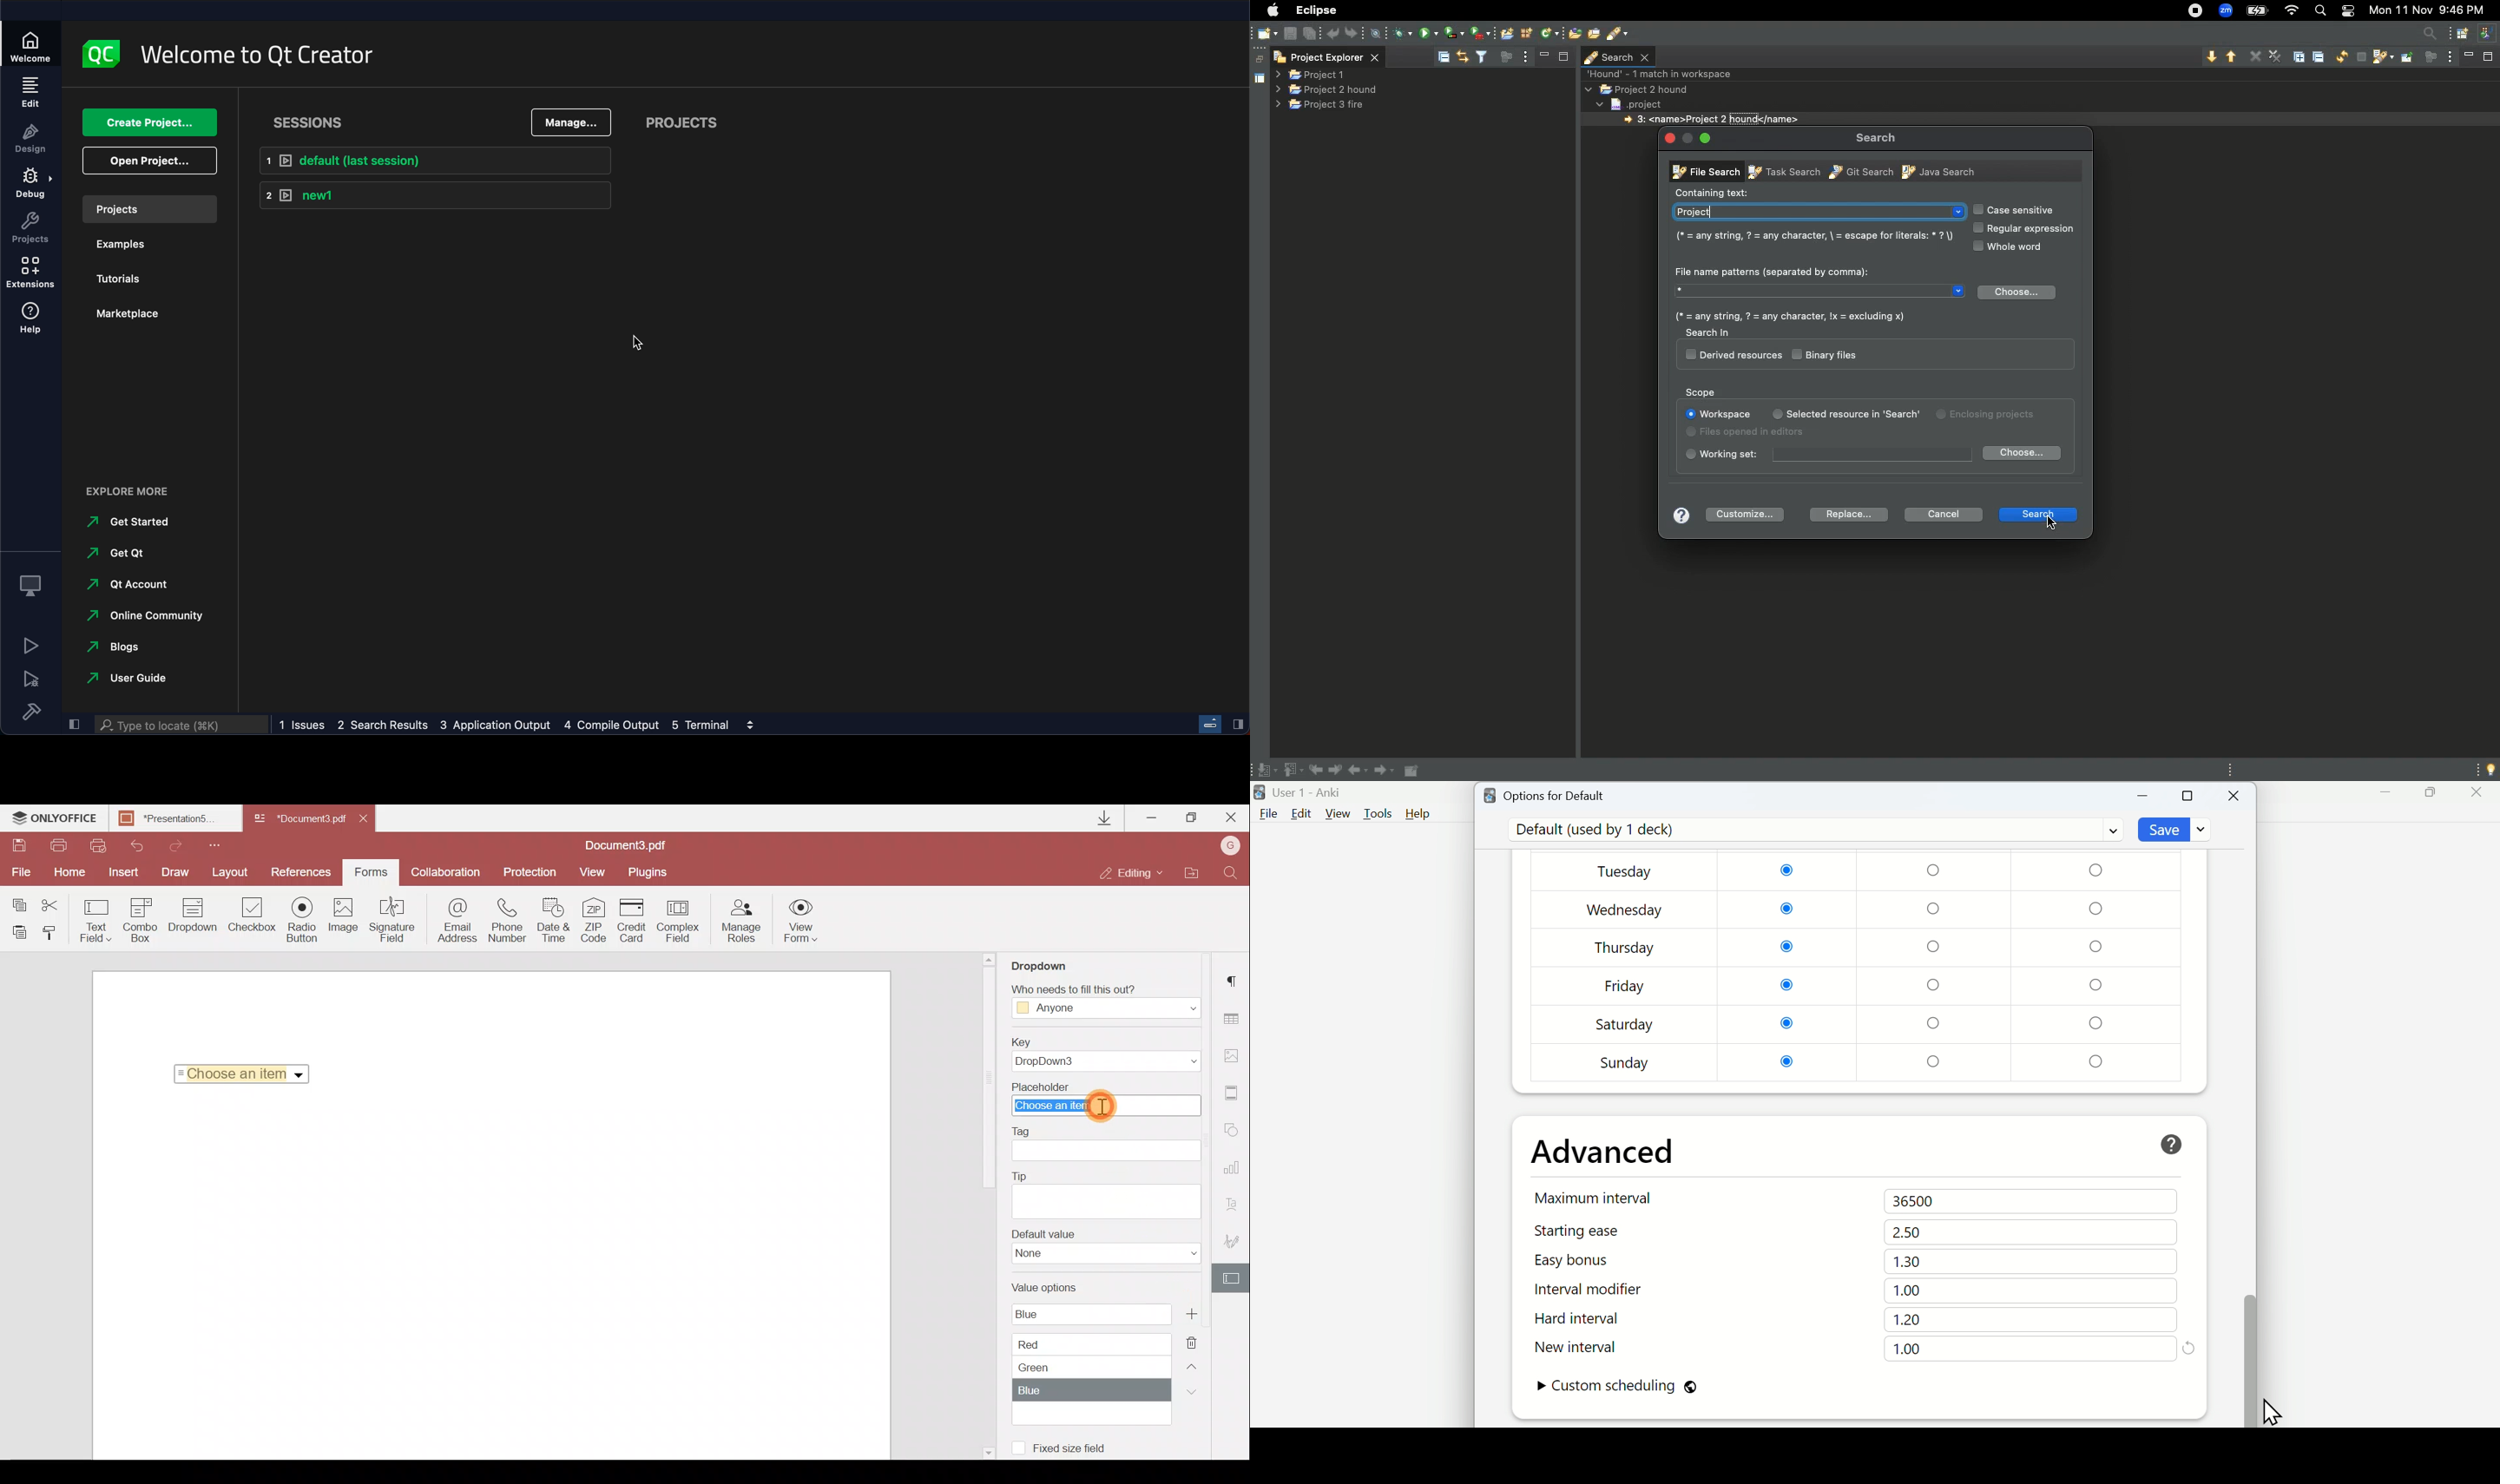  Describe the element at coordinates (1604, 1152) in the screenshot. I see `Advanced` at that location.